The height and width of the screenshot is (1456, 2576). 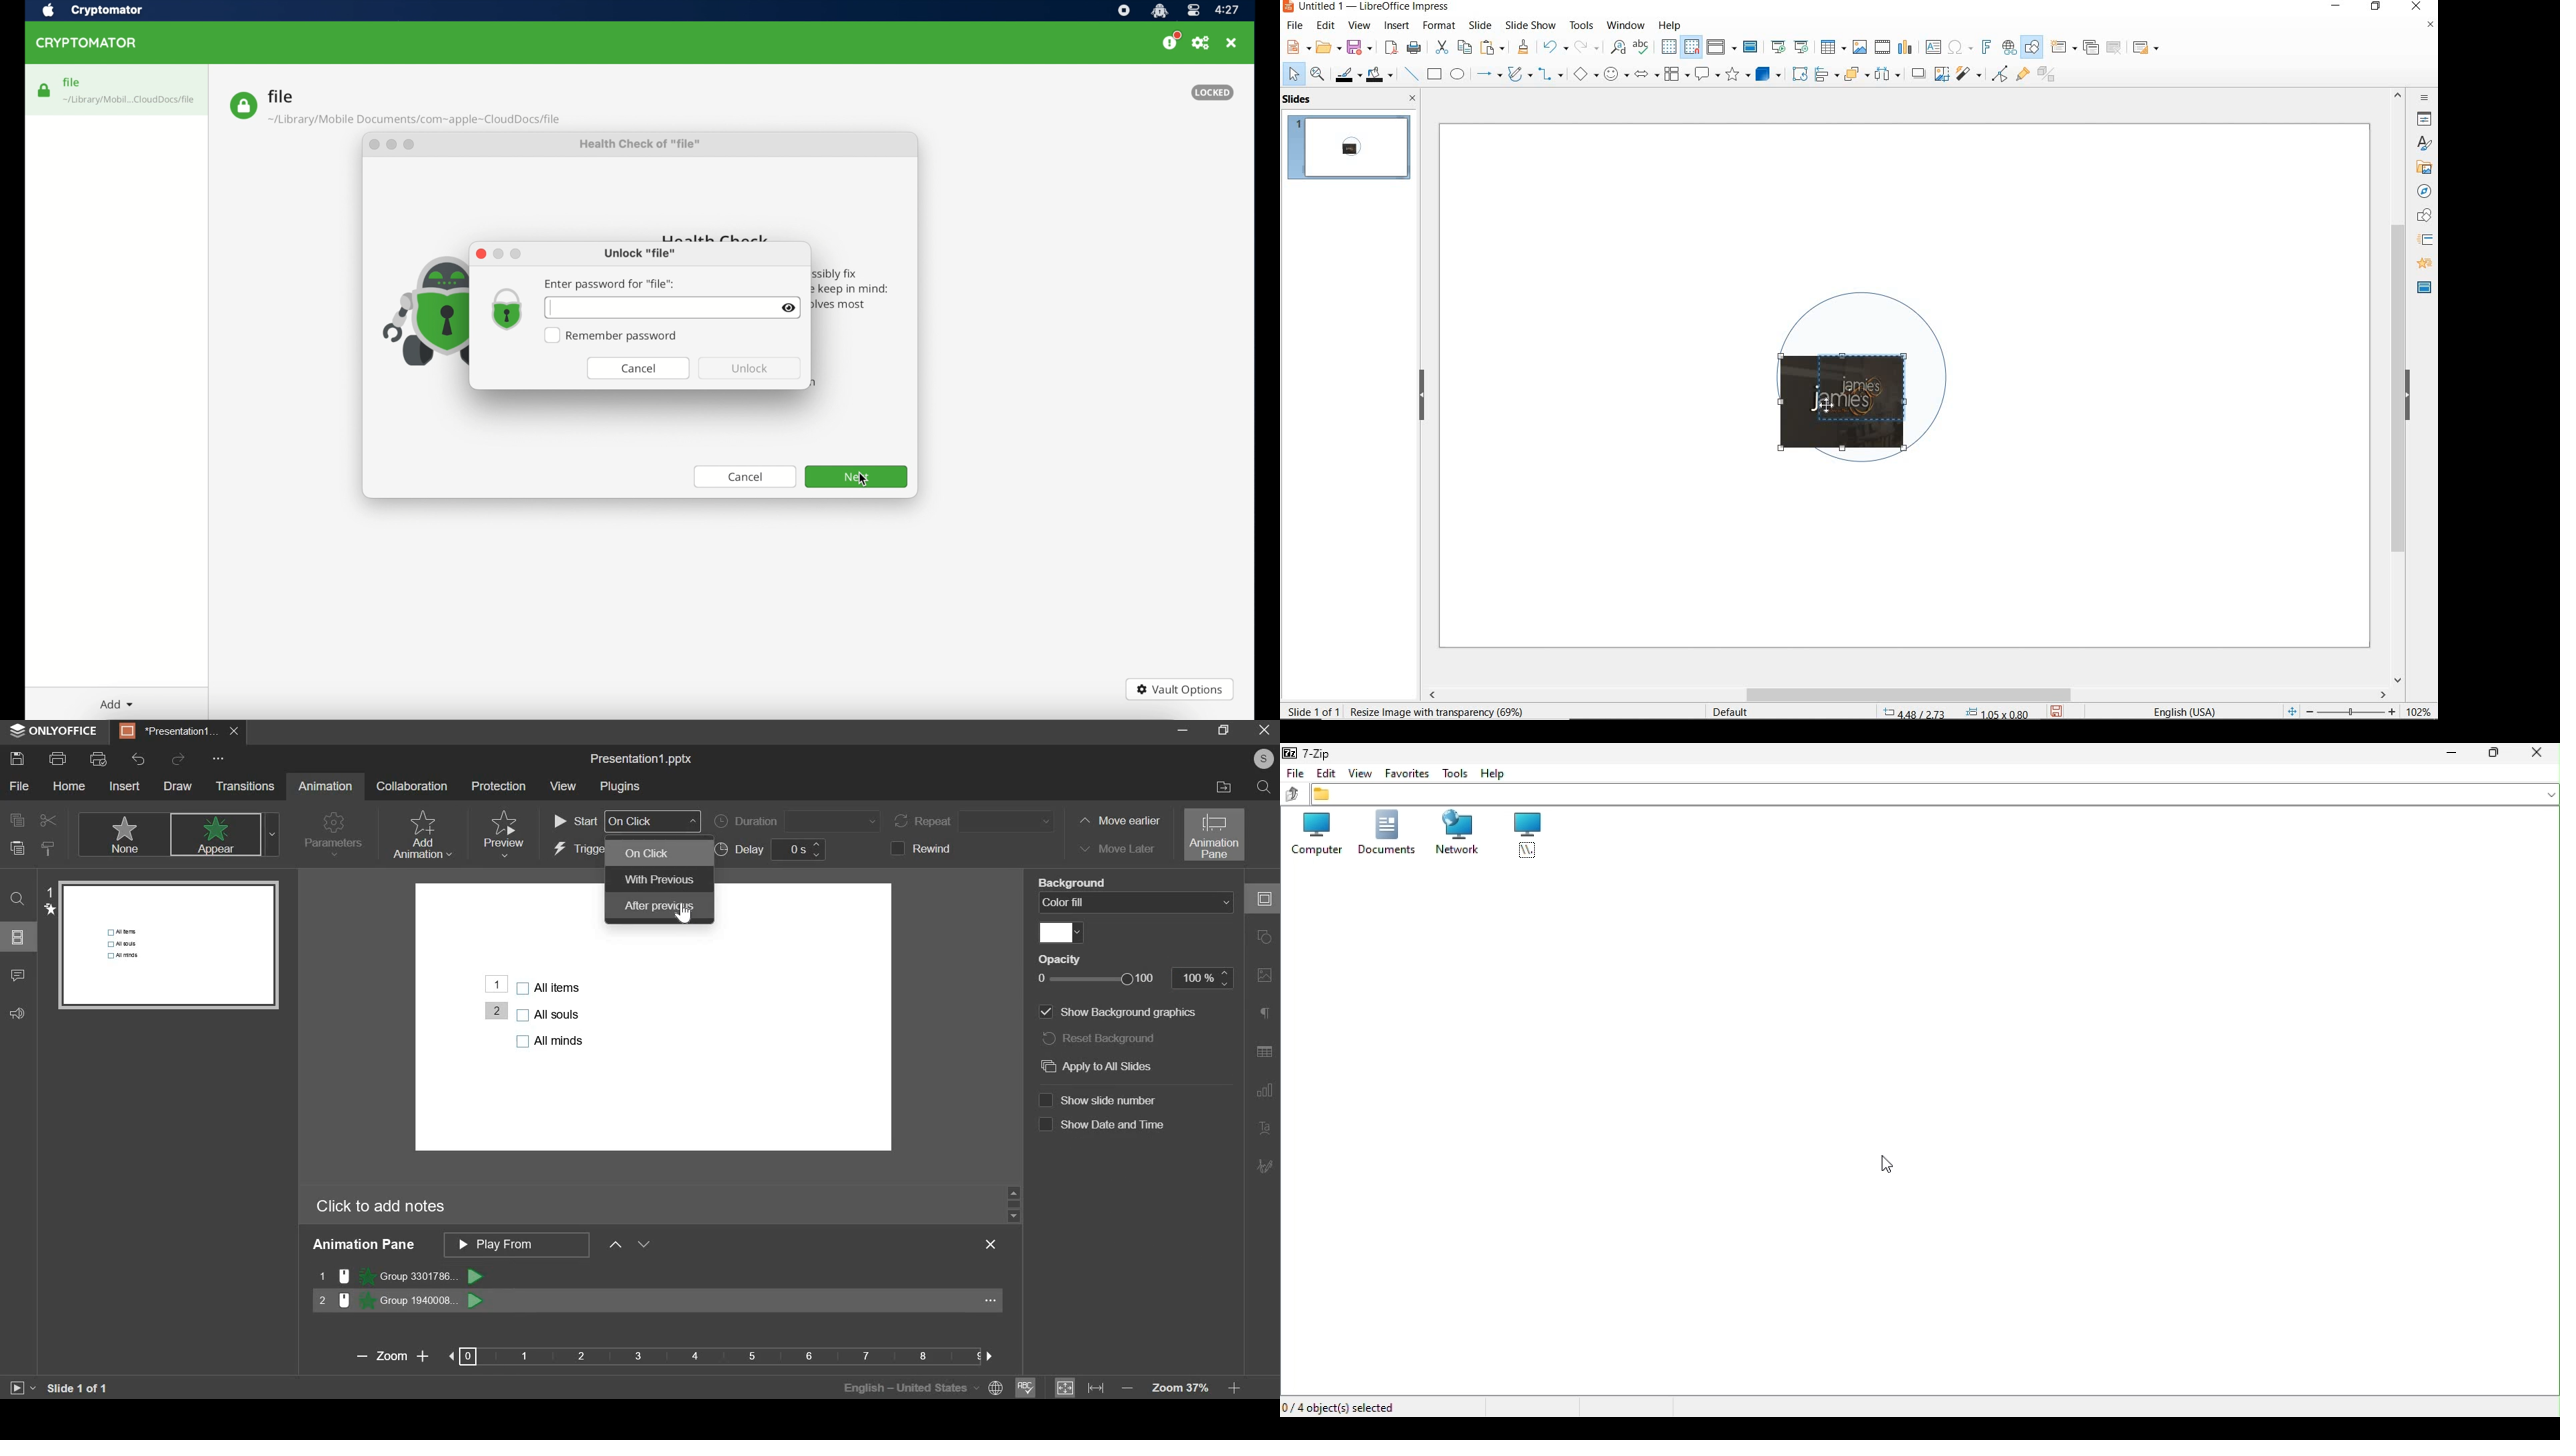 What do you see at coordinates (2543, 751) in the screenshot?
I see `Close` at bounding box center [2543, 751].